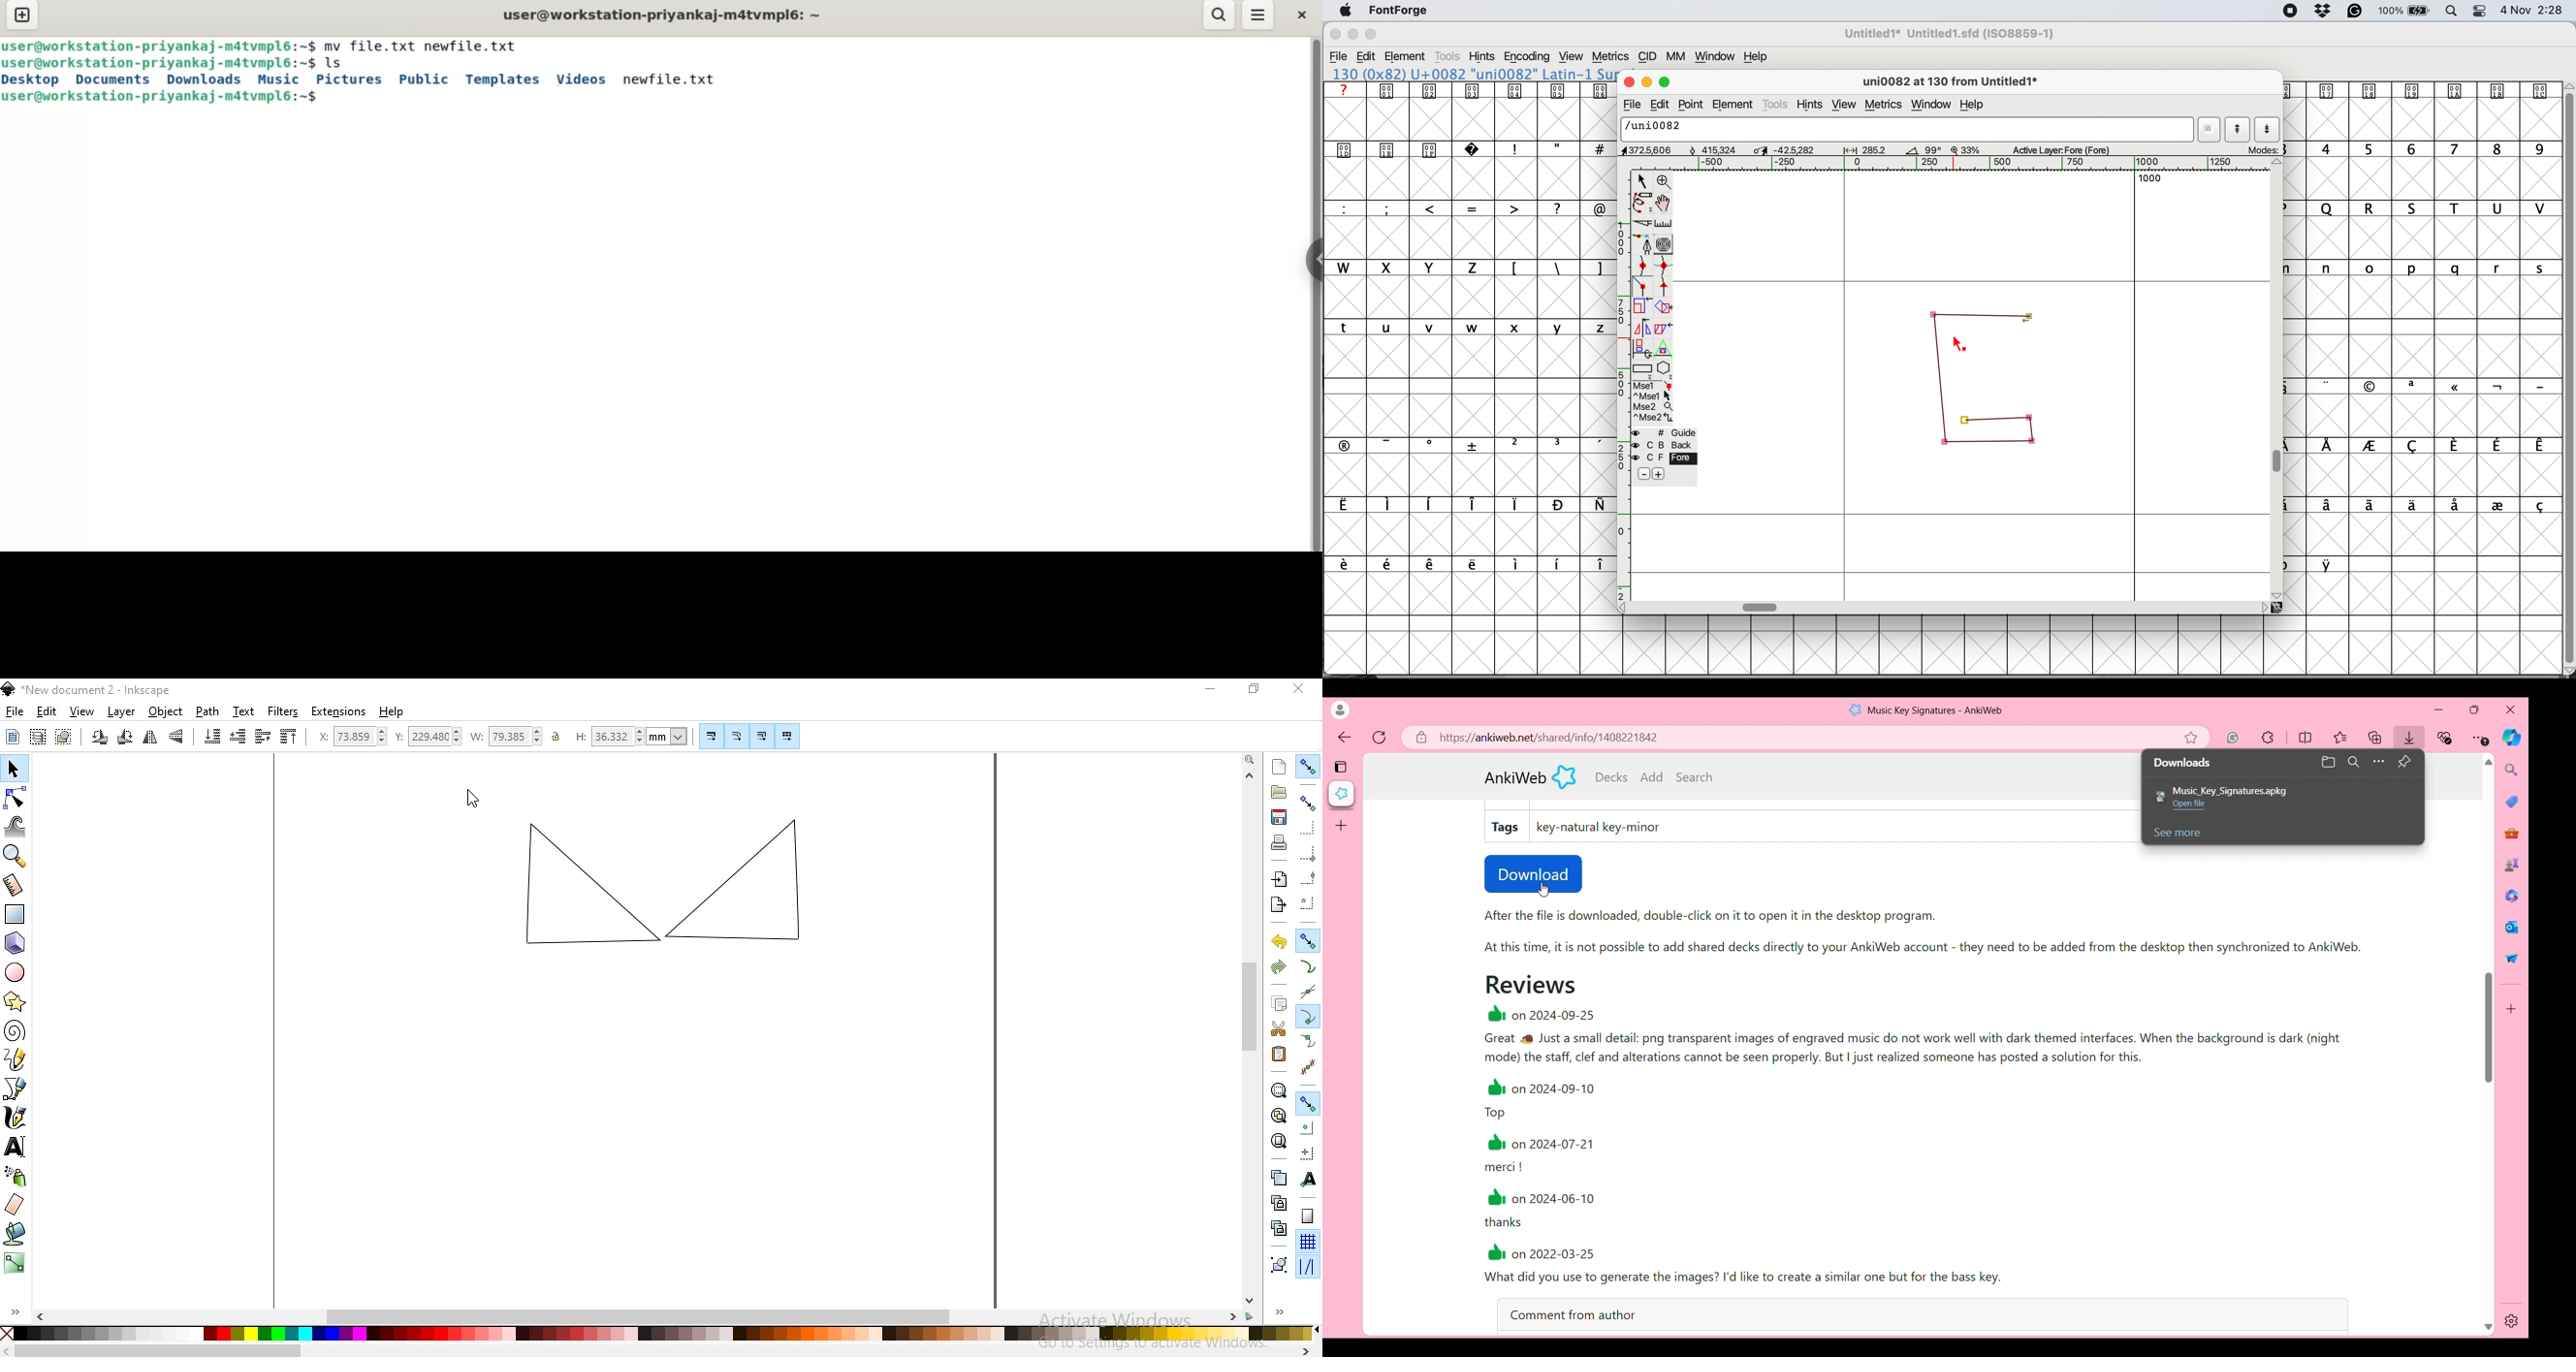  I want to click on back, so click(1665, 445).